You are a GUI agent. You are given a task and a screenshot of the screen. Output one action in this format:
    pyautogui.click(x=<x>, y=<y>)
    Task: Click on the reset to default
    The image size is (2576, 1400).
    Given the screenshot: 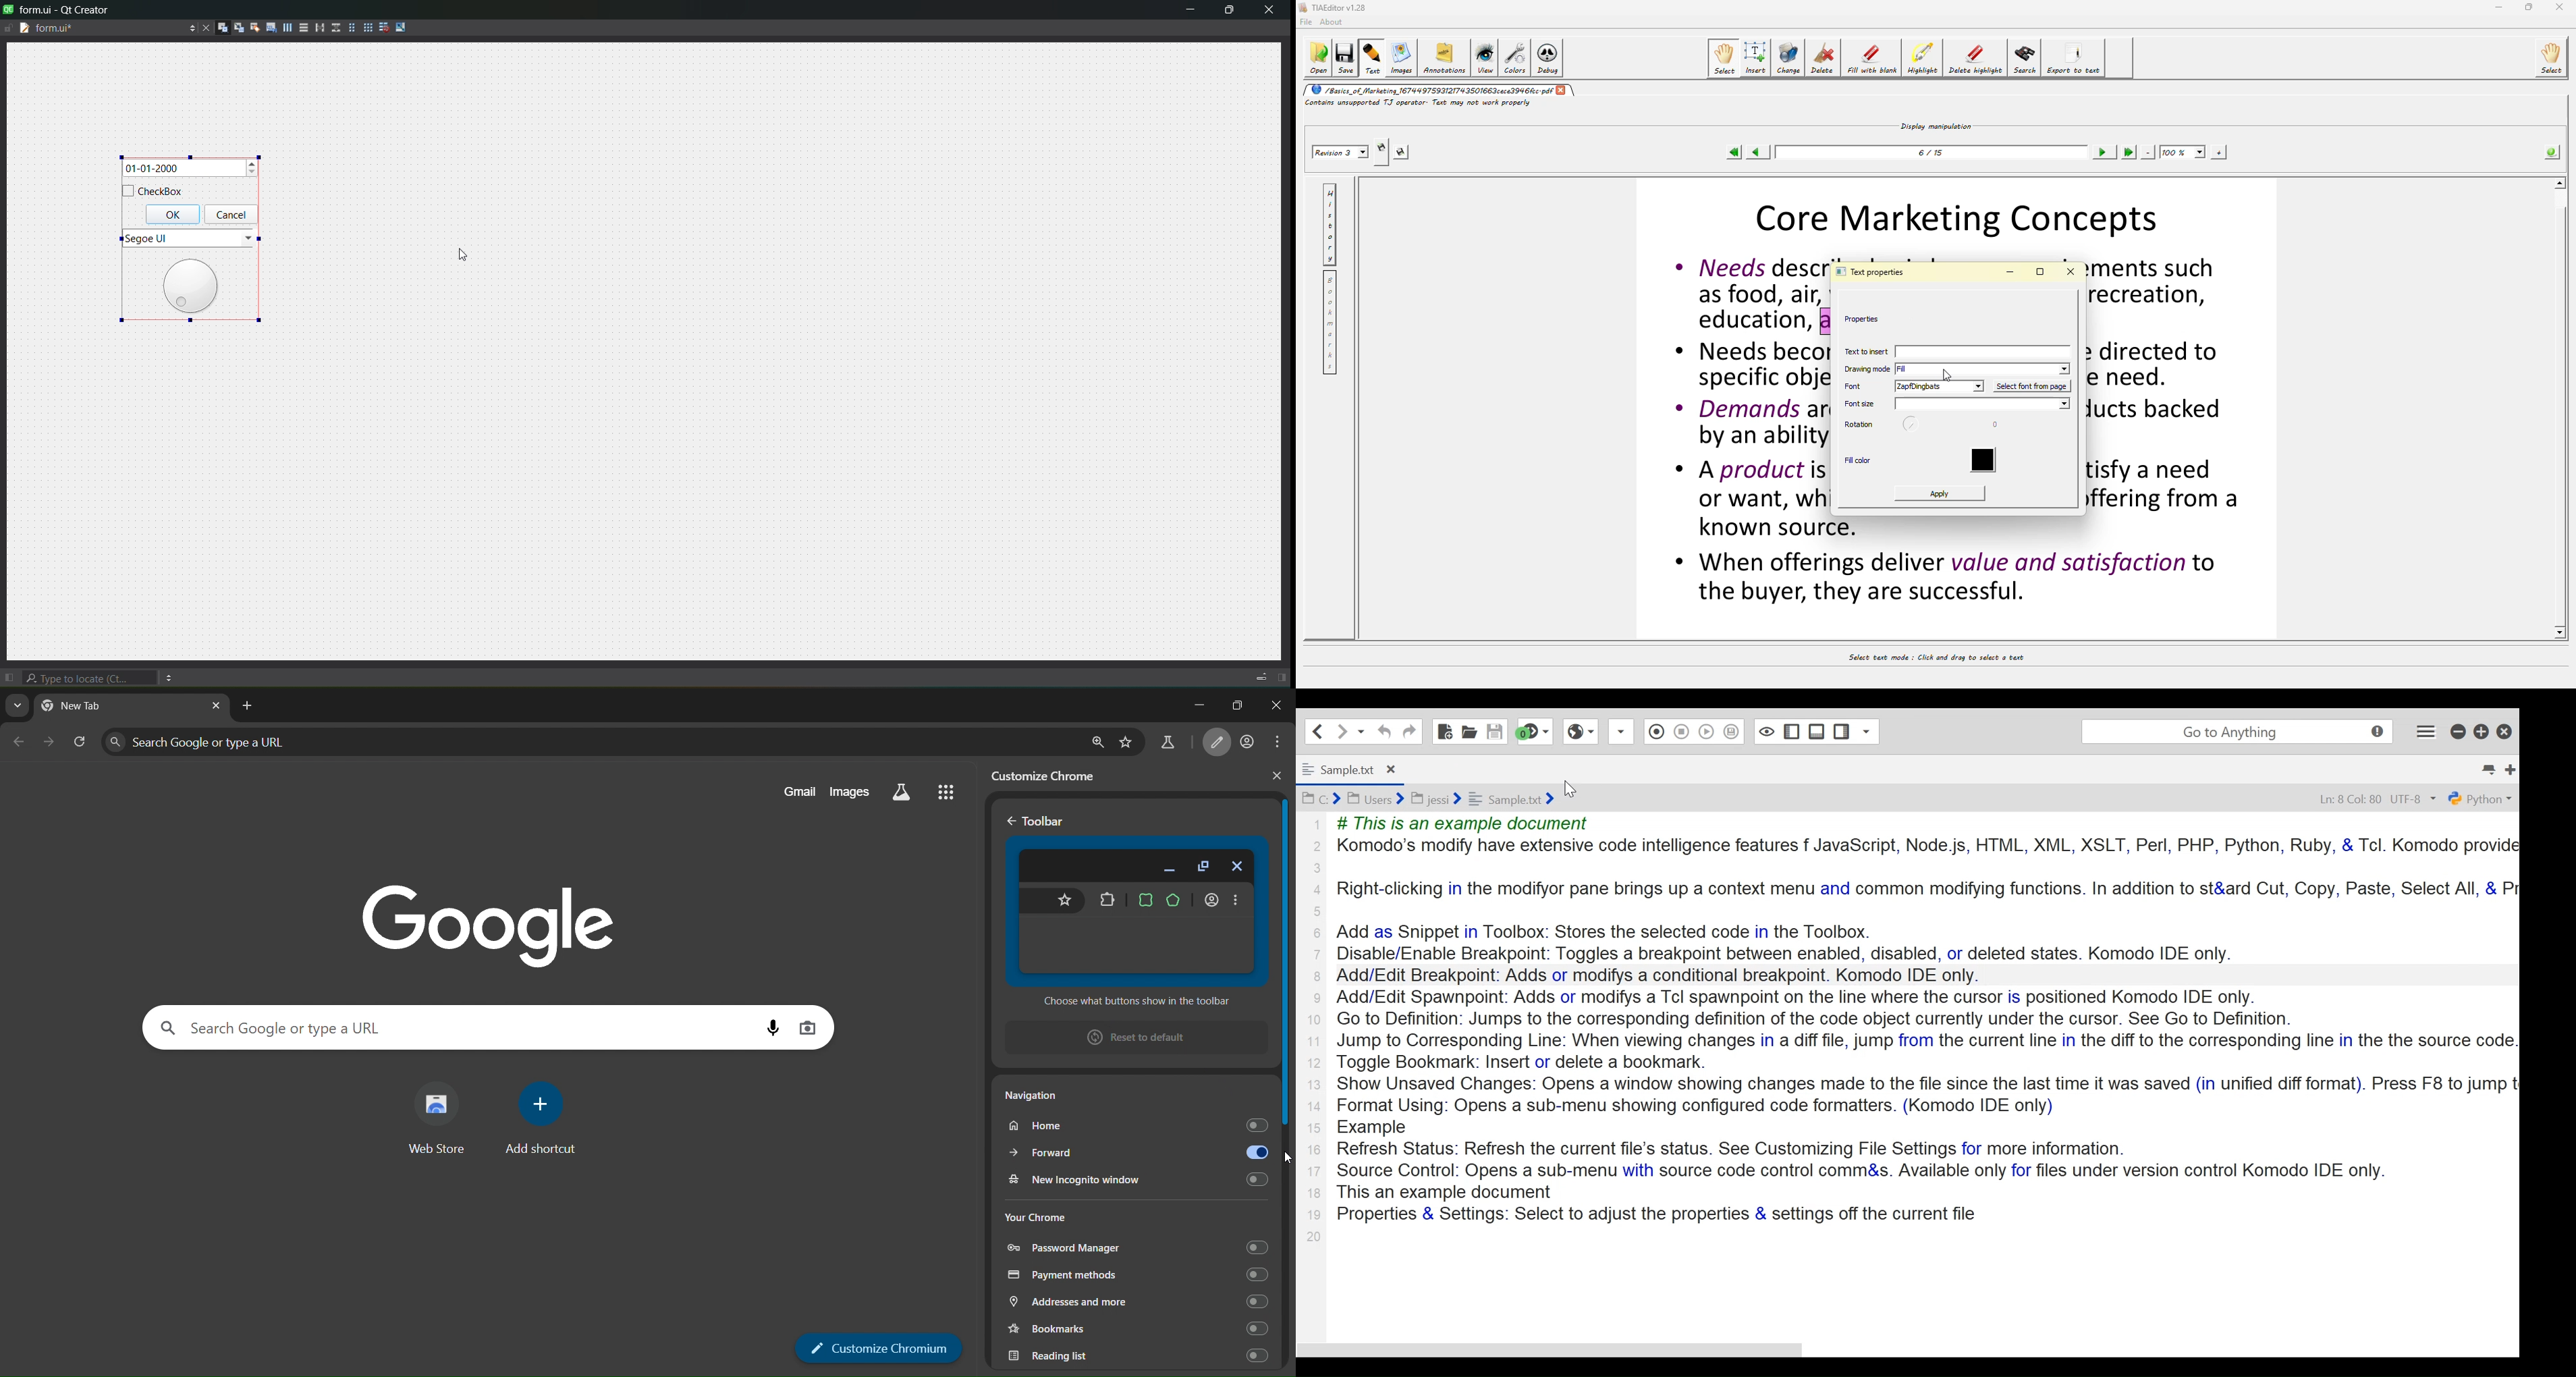 What is the action you would take?
    pyautogui.click(x=1128, y=1036)
    